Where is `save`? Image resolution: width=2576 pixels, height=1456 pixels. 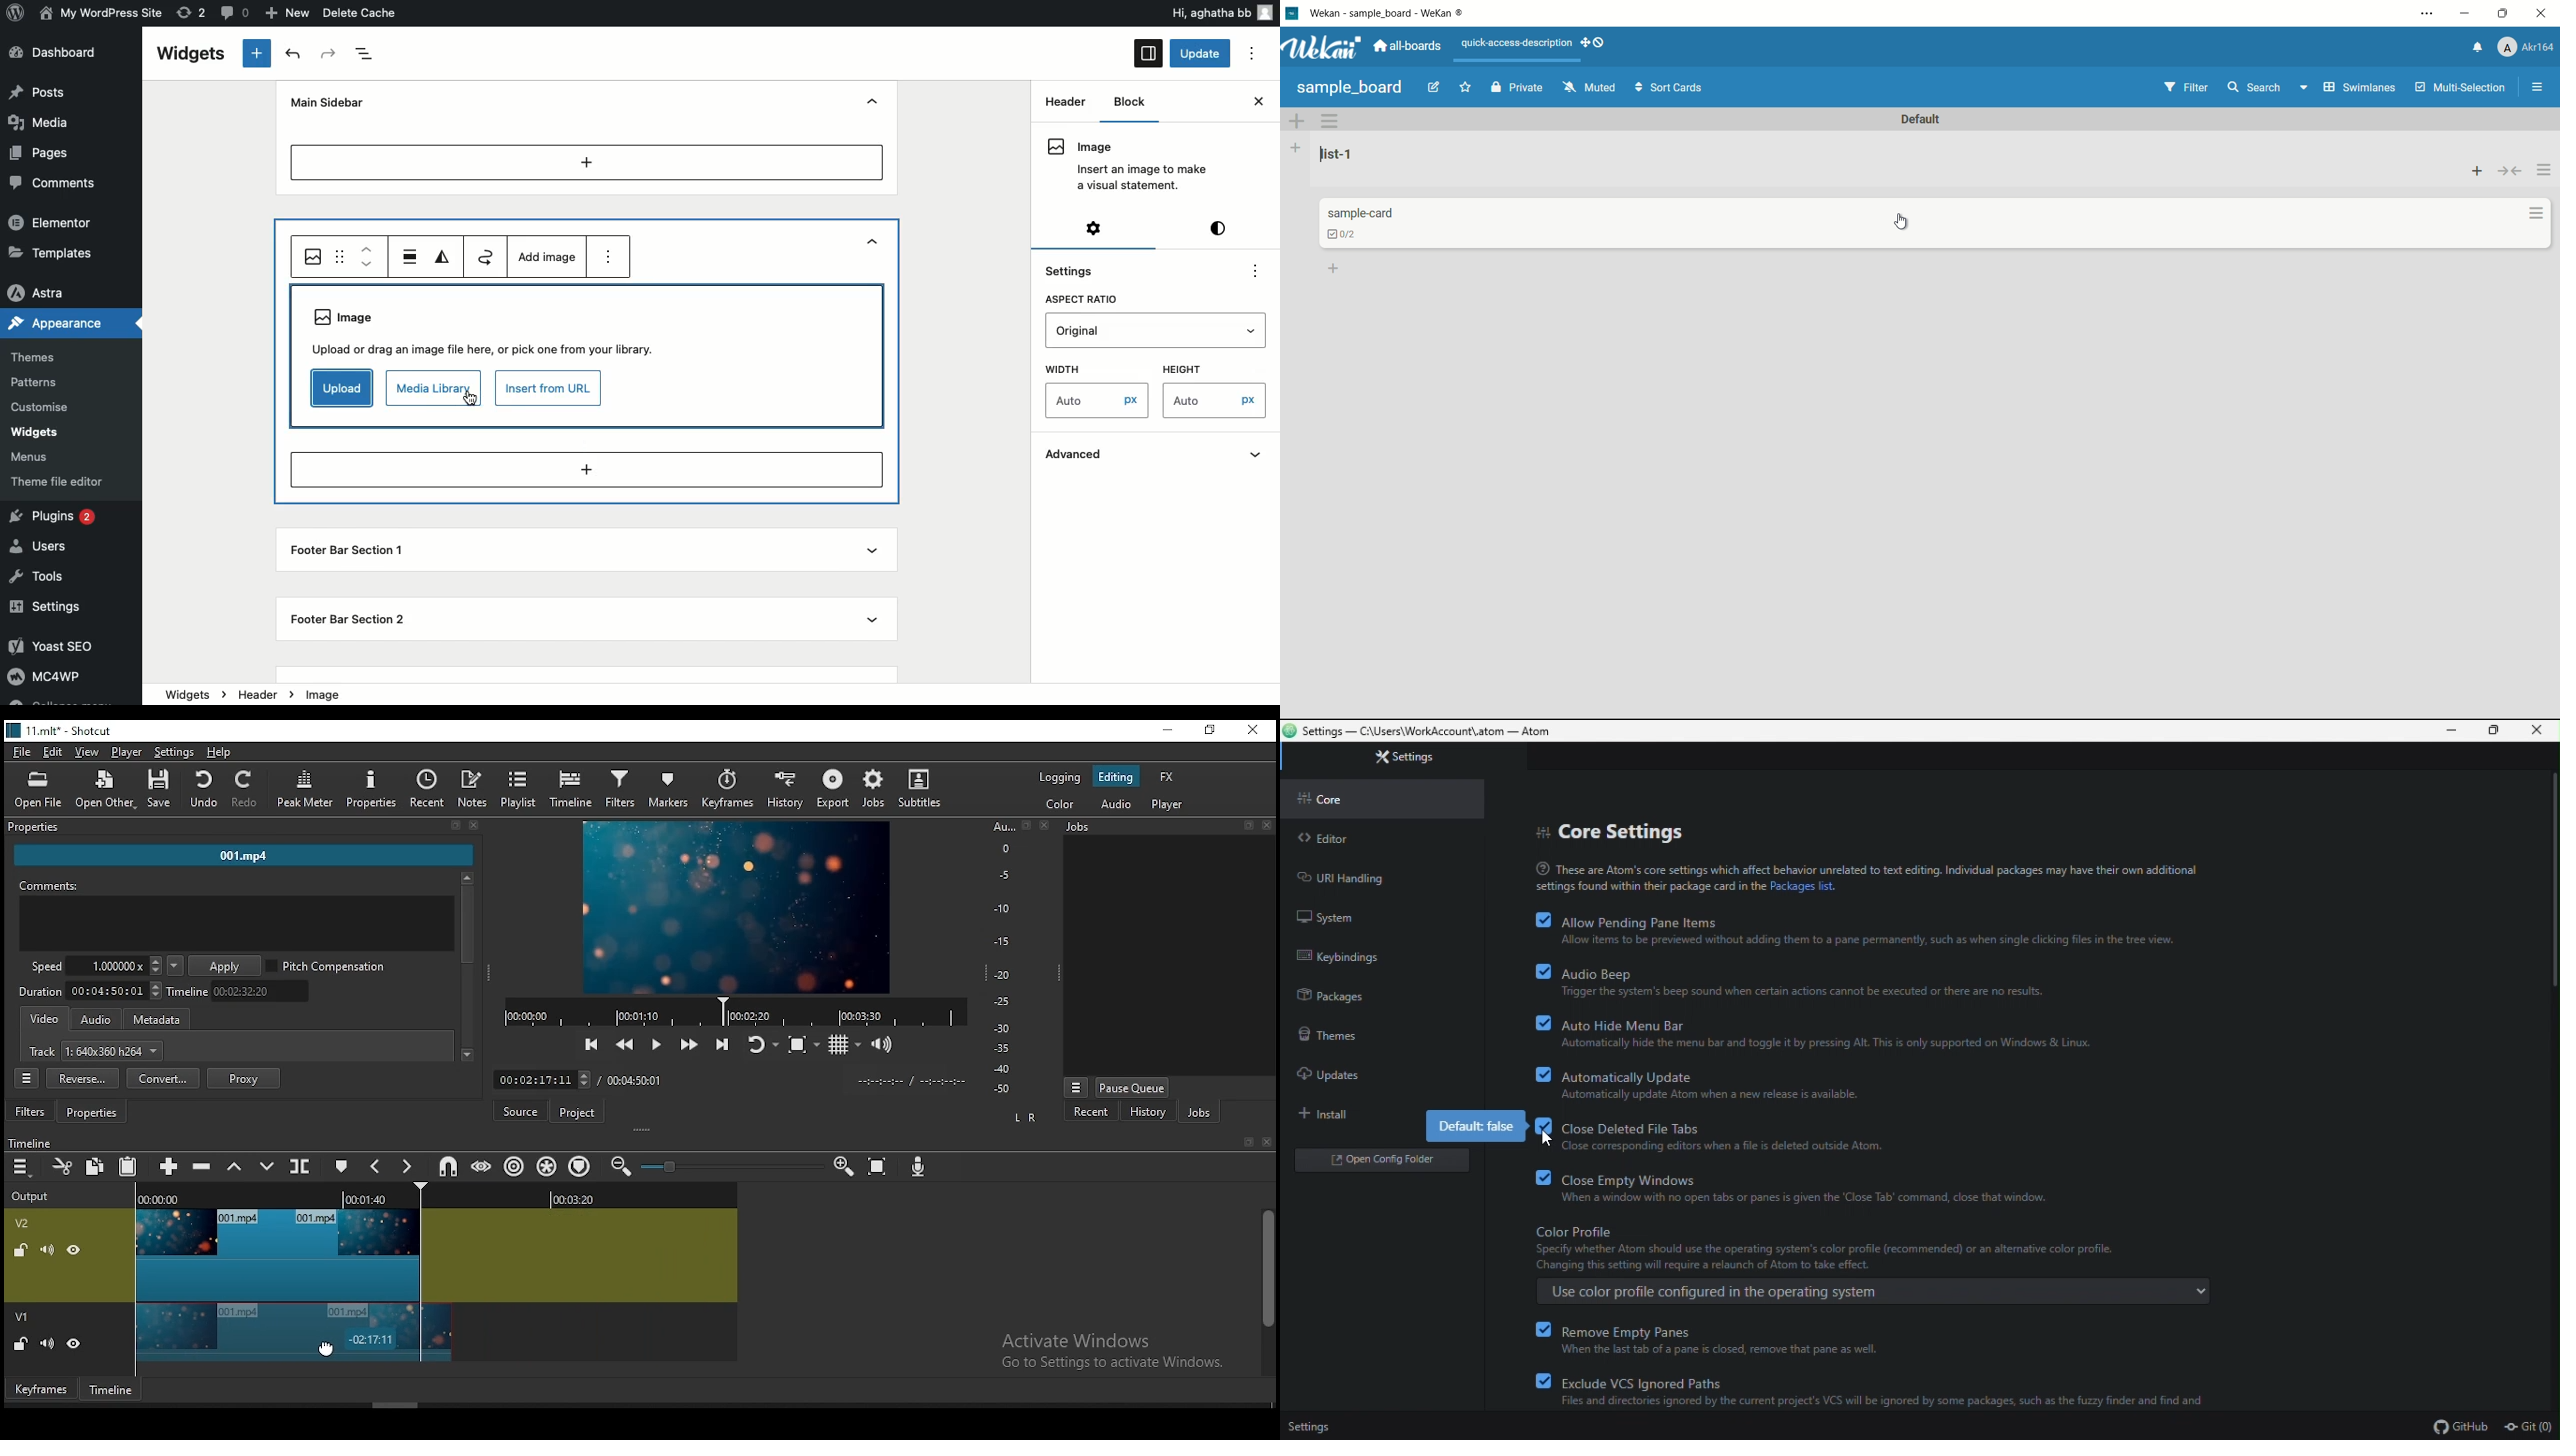 save is located at coordinates (159, 788).